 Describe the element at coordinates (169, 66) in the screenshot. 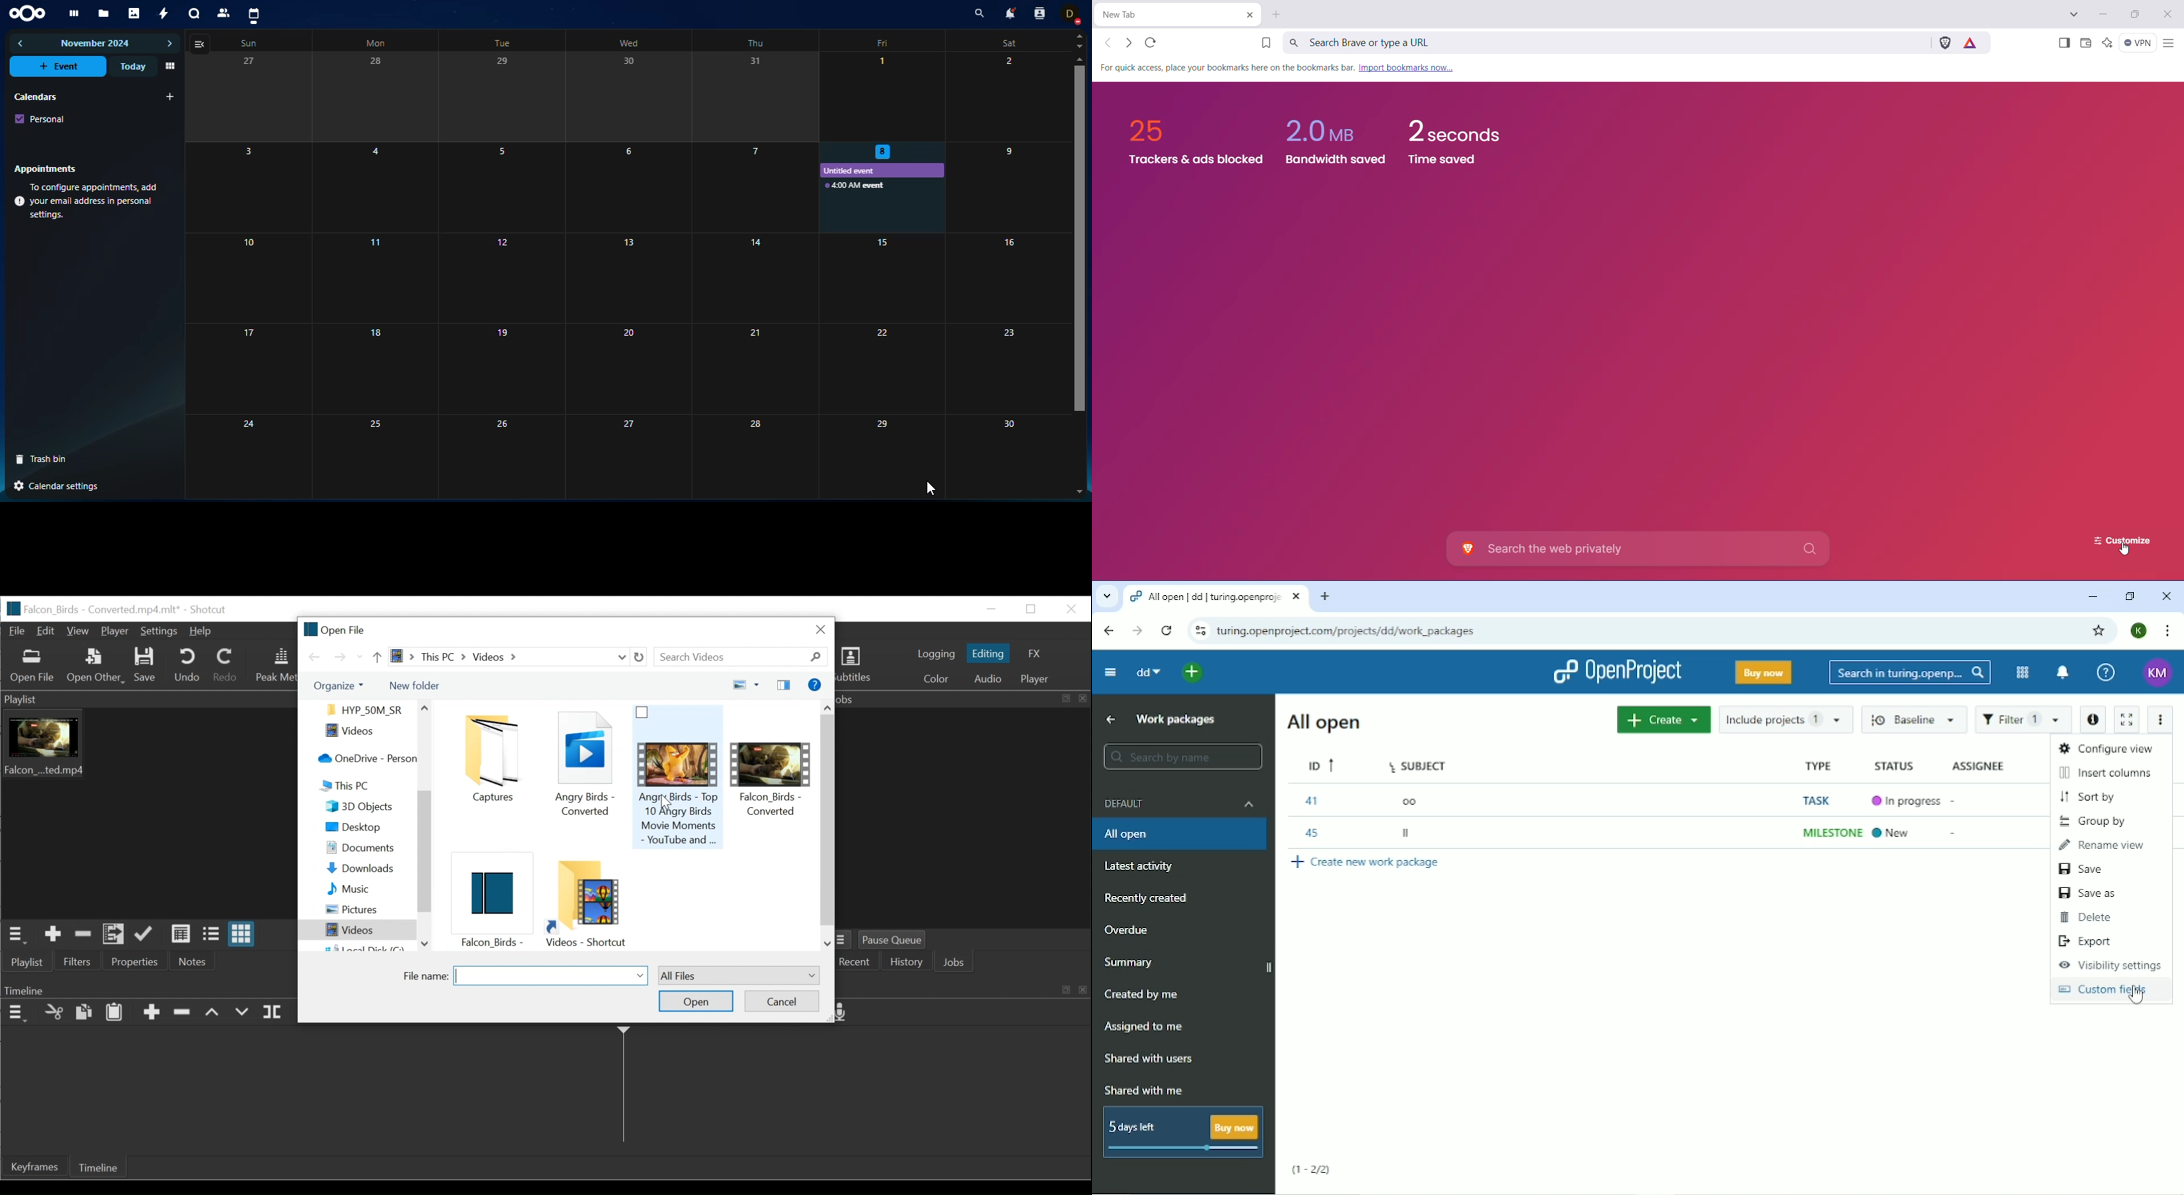

I see `view` at that location.